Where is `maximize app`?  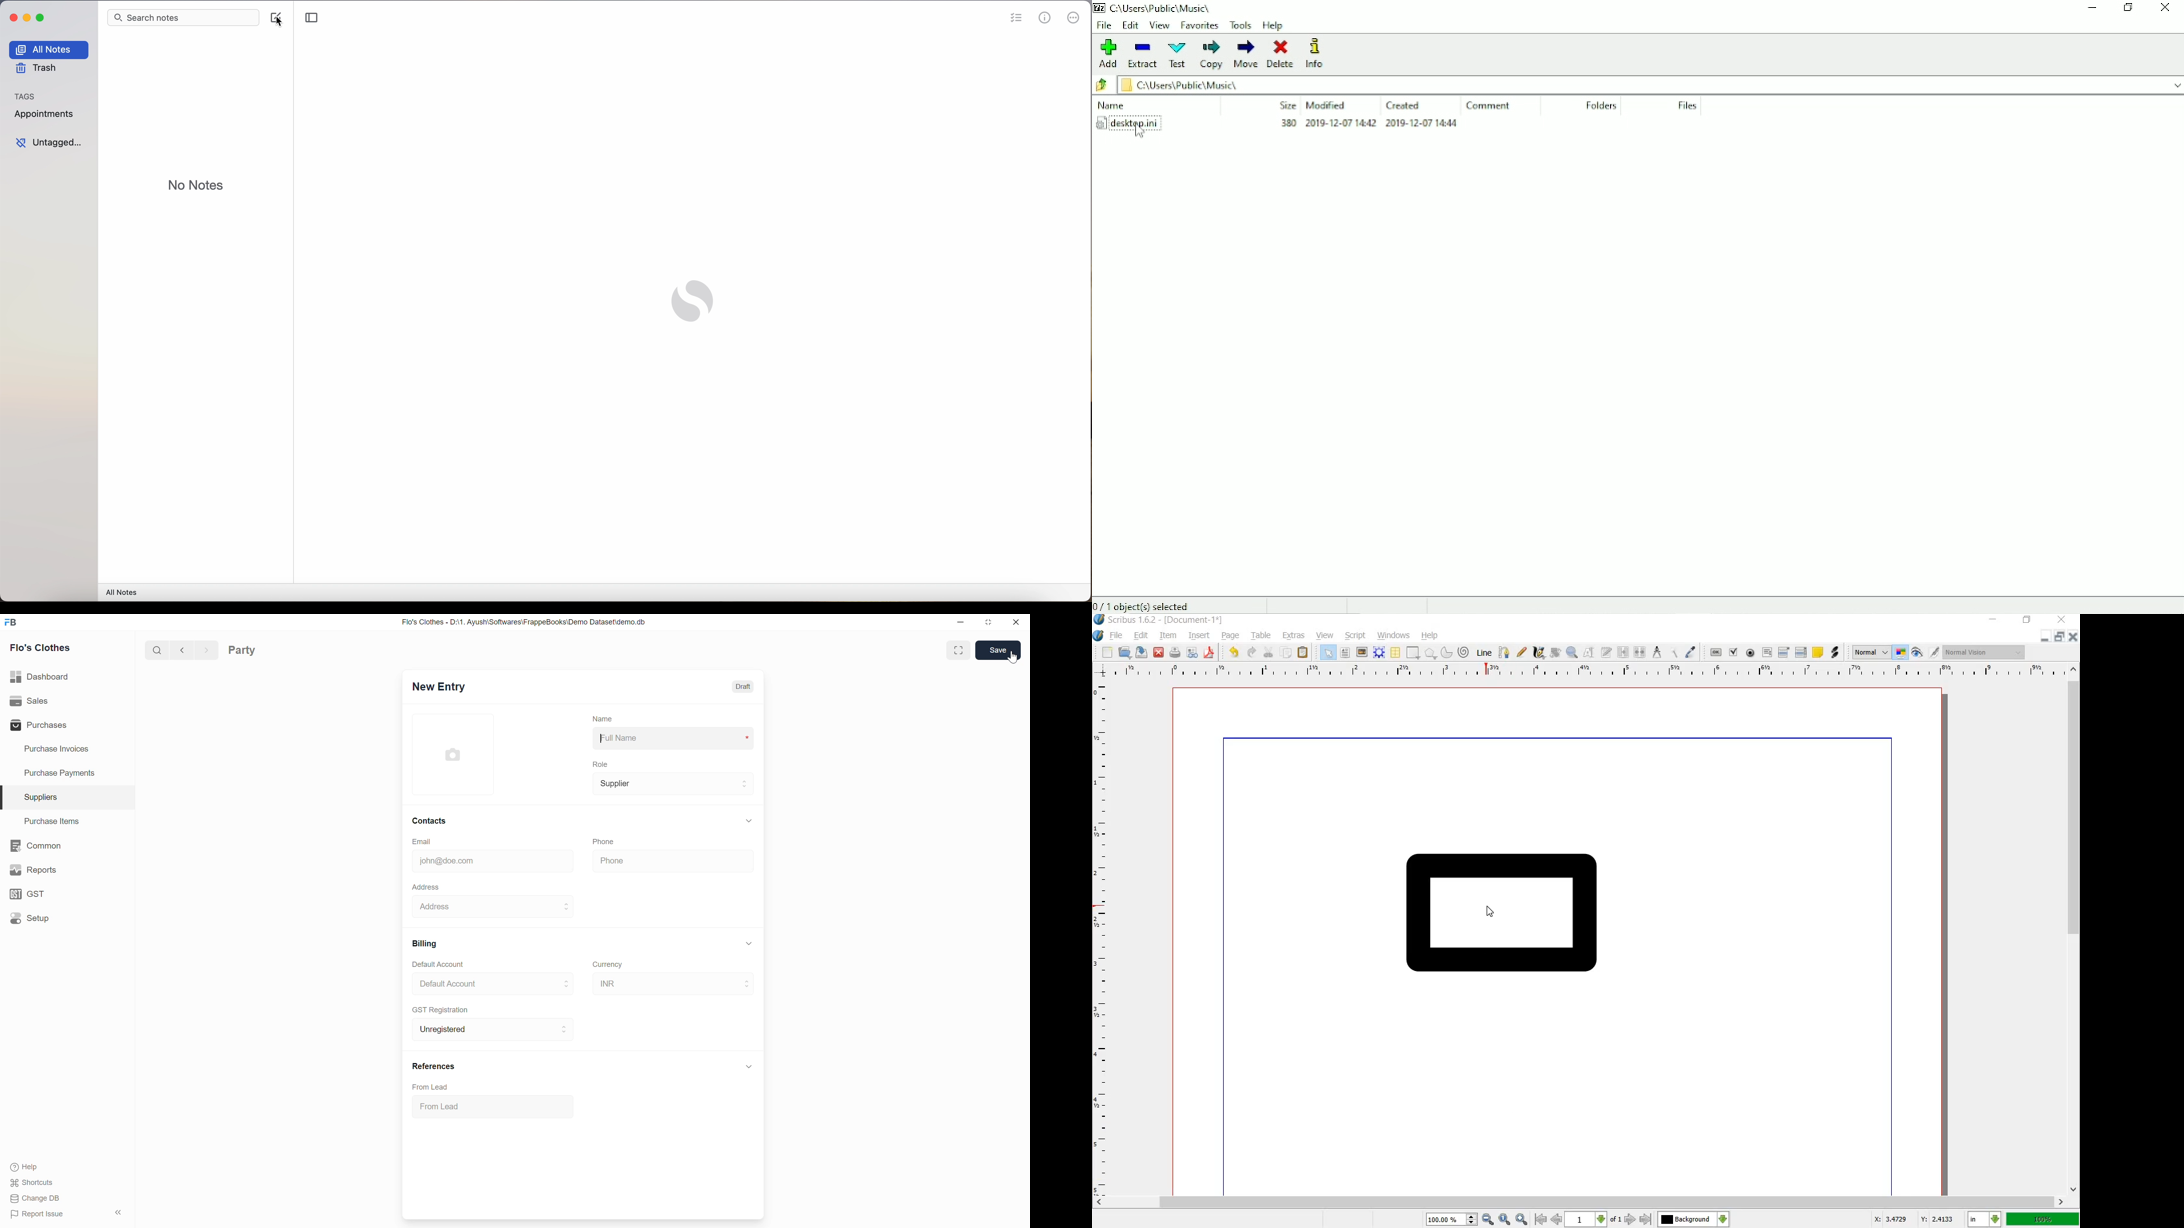 maximize app is located at coordinates (42, 17).